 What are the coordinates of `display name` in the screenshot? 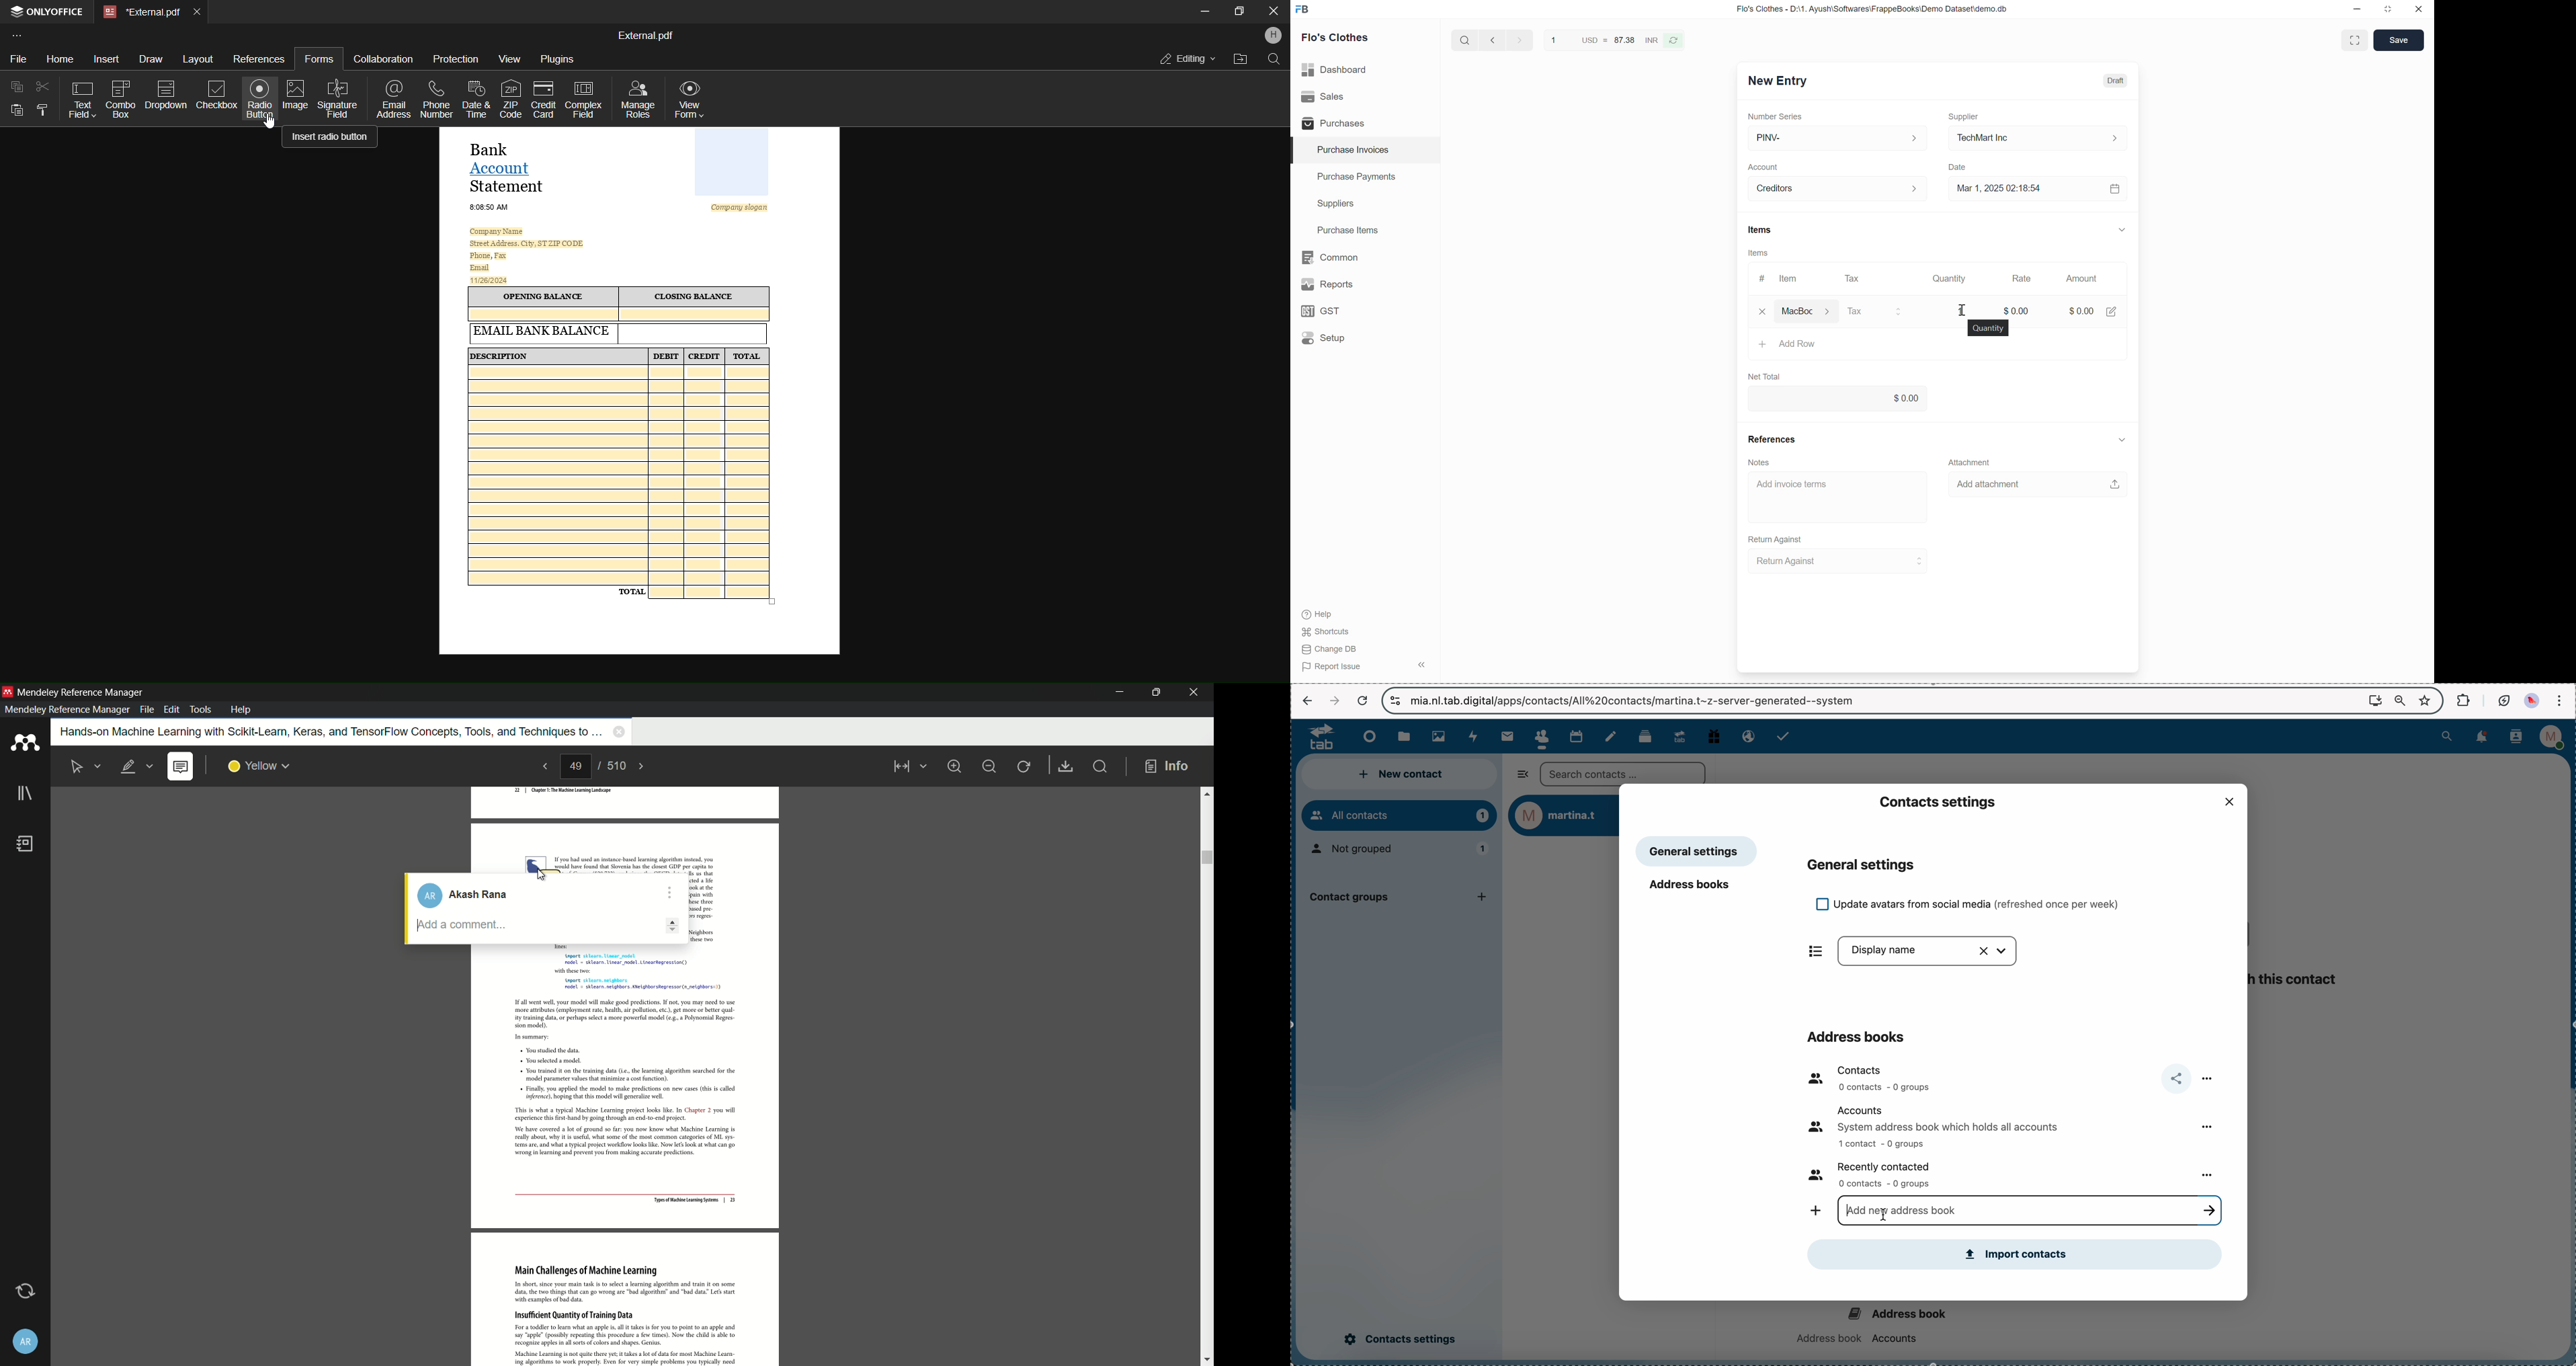 It's located at (1931, 953).